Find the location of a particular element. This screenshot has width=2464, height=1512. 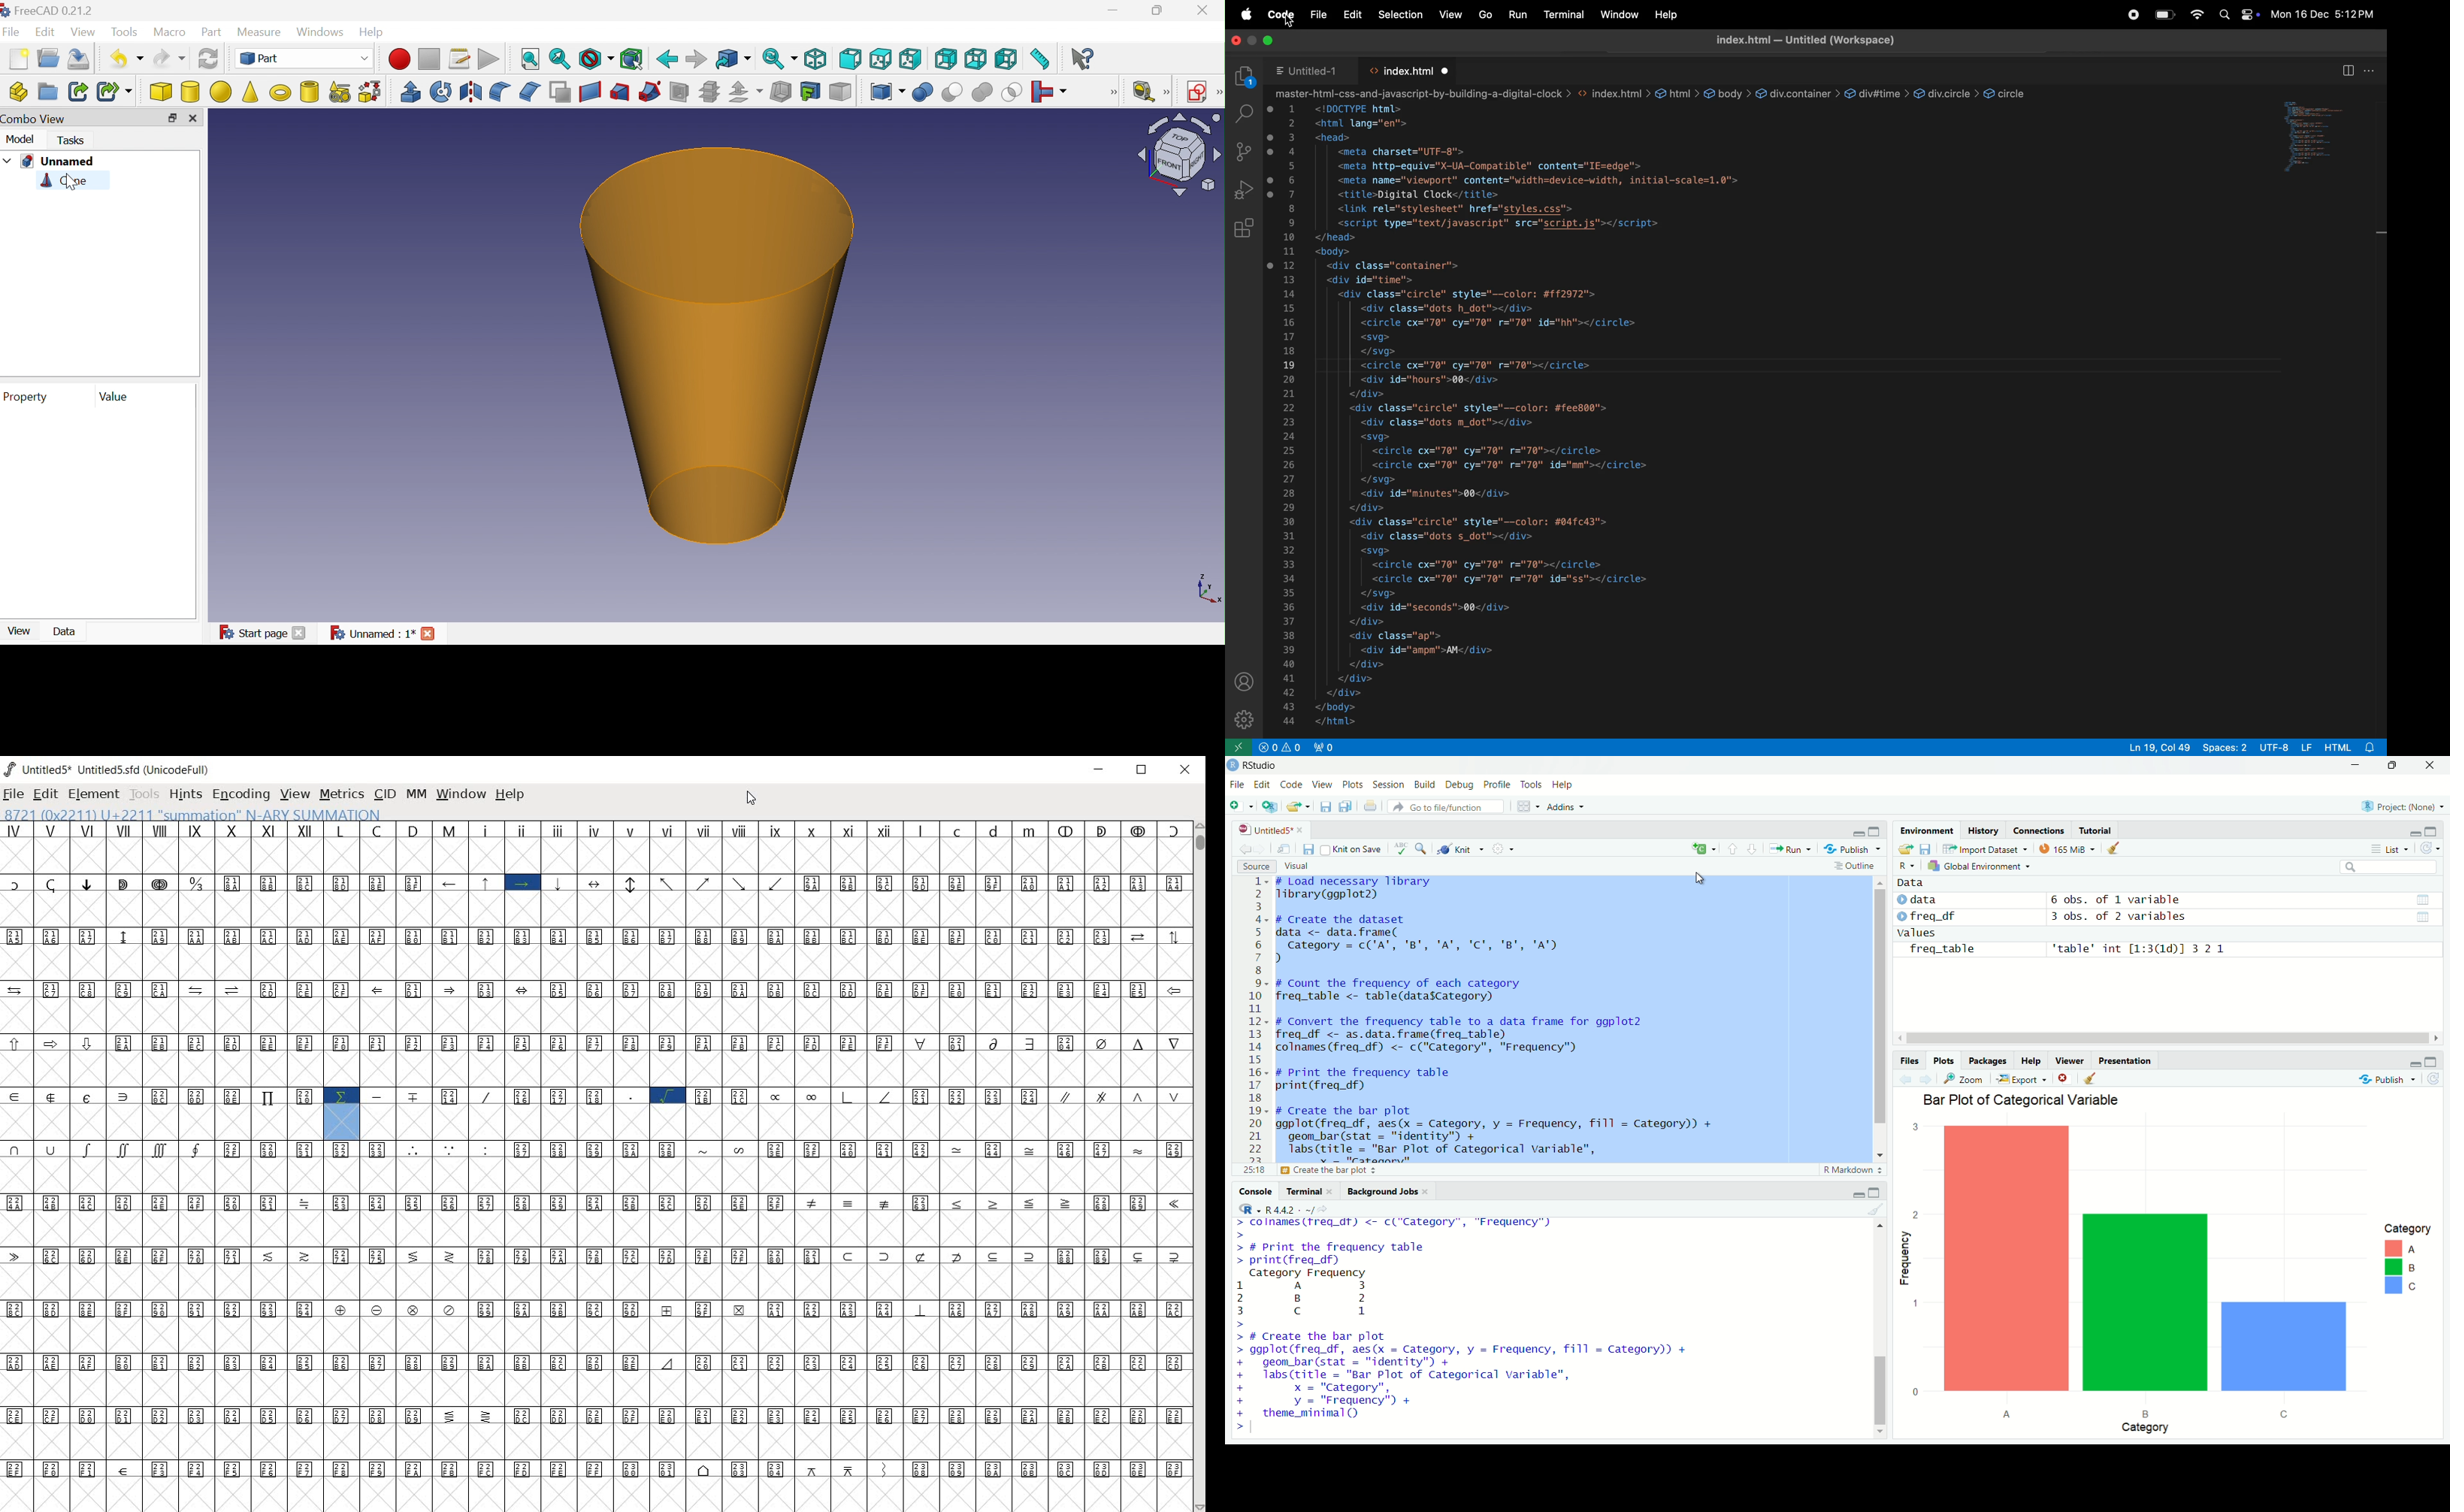

Edit is located at coordinates (46, 33).